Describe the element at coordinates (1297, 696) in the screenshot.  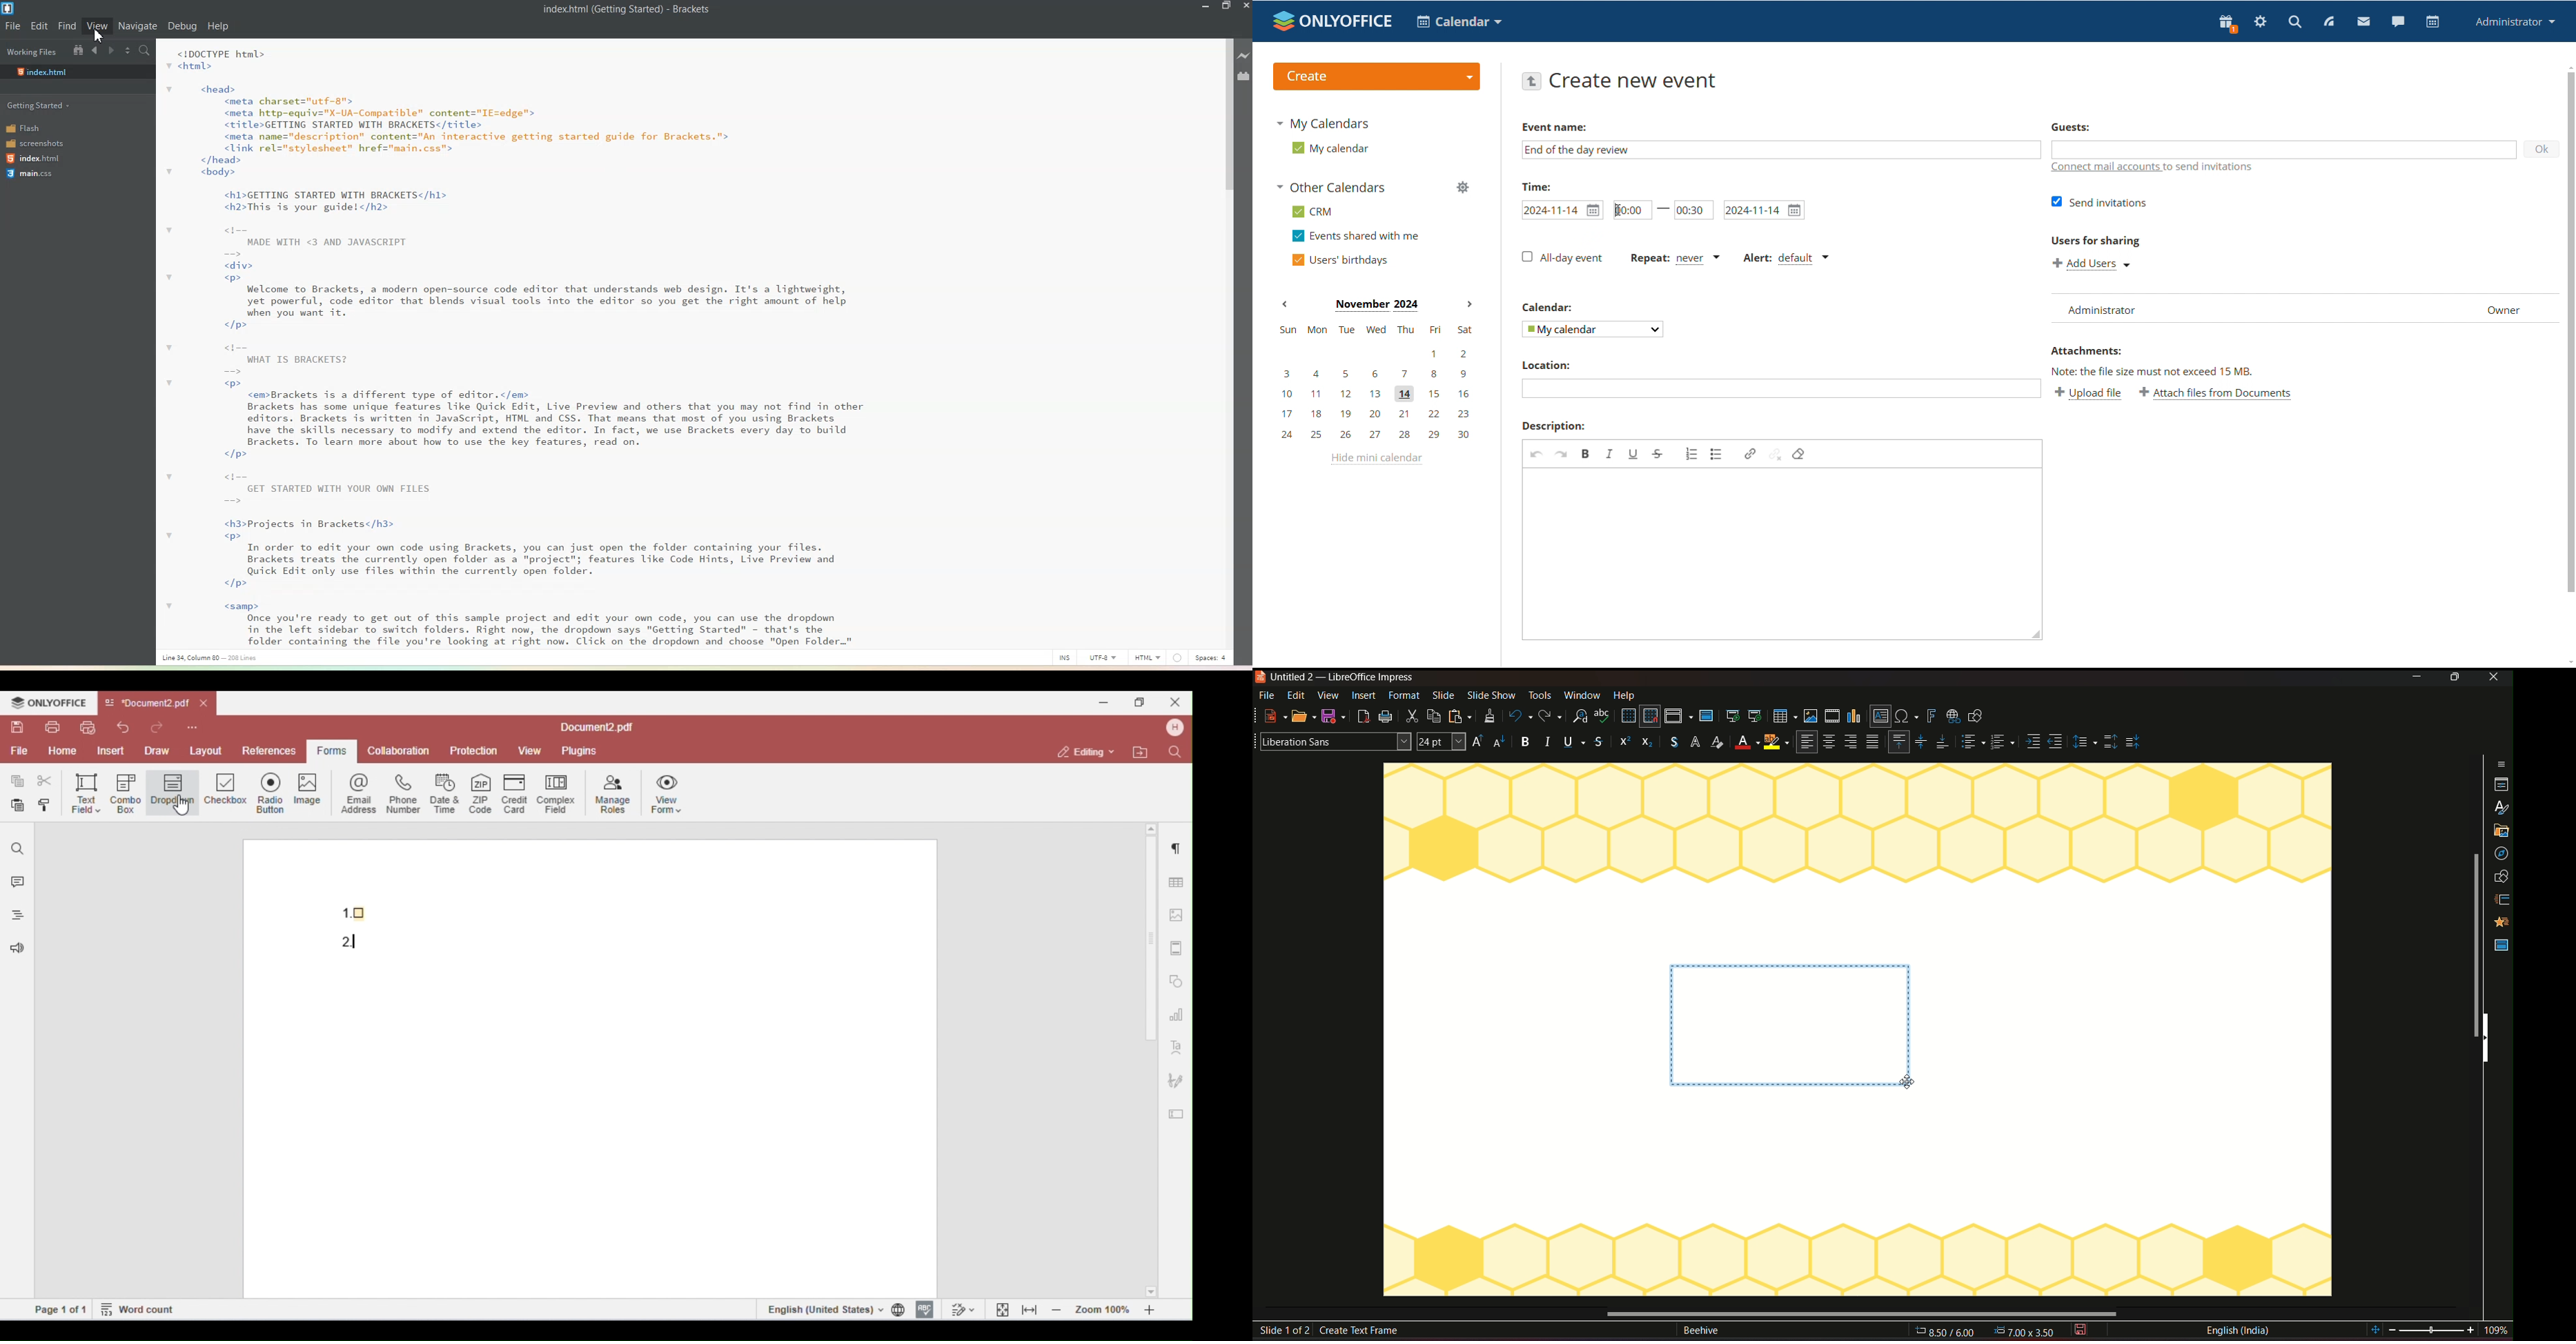
I see `edit` at that location.